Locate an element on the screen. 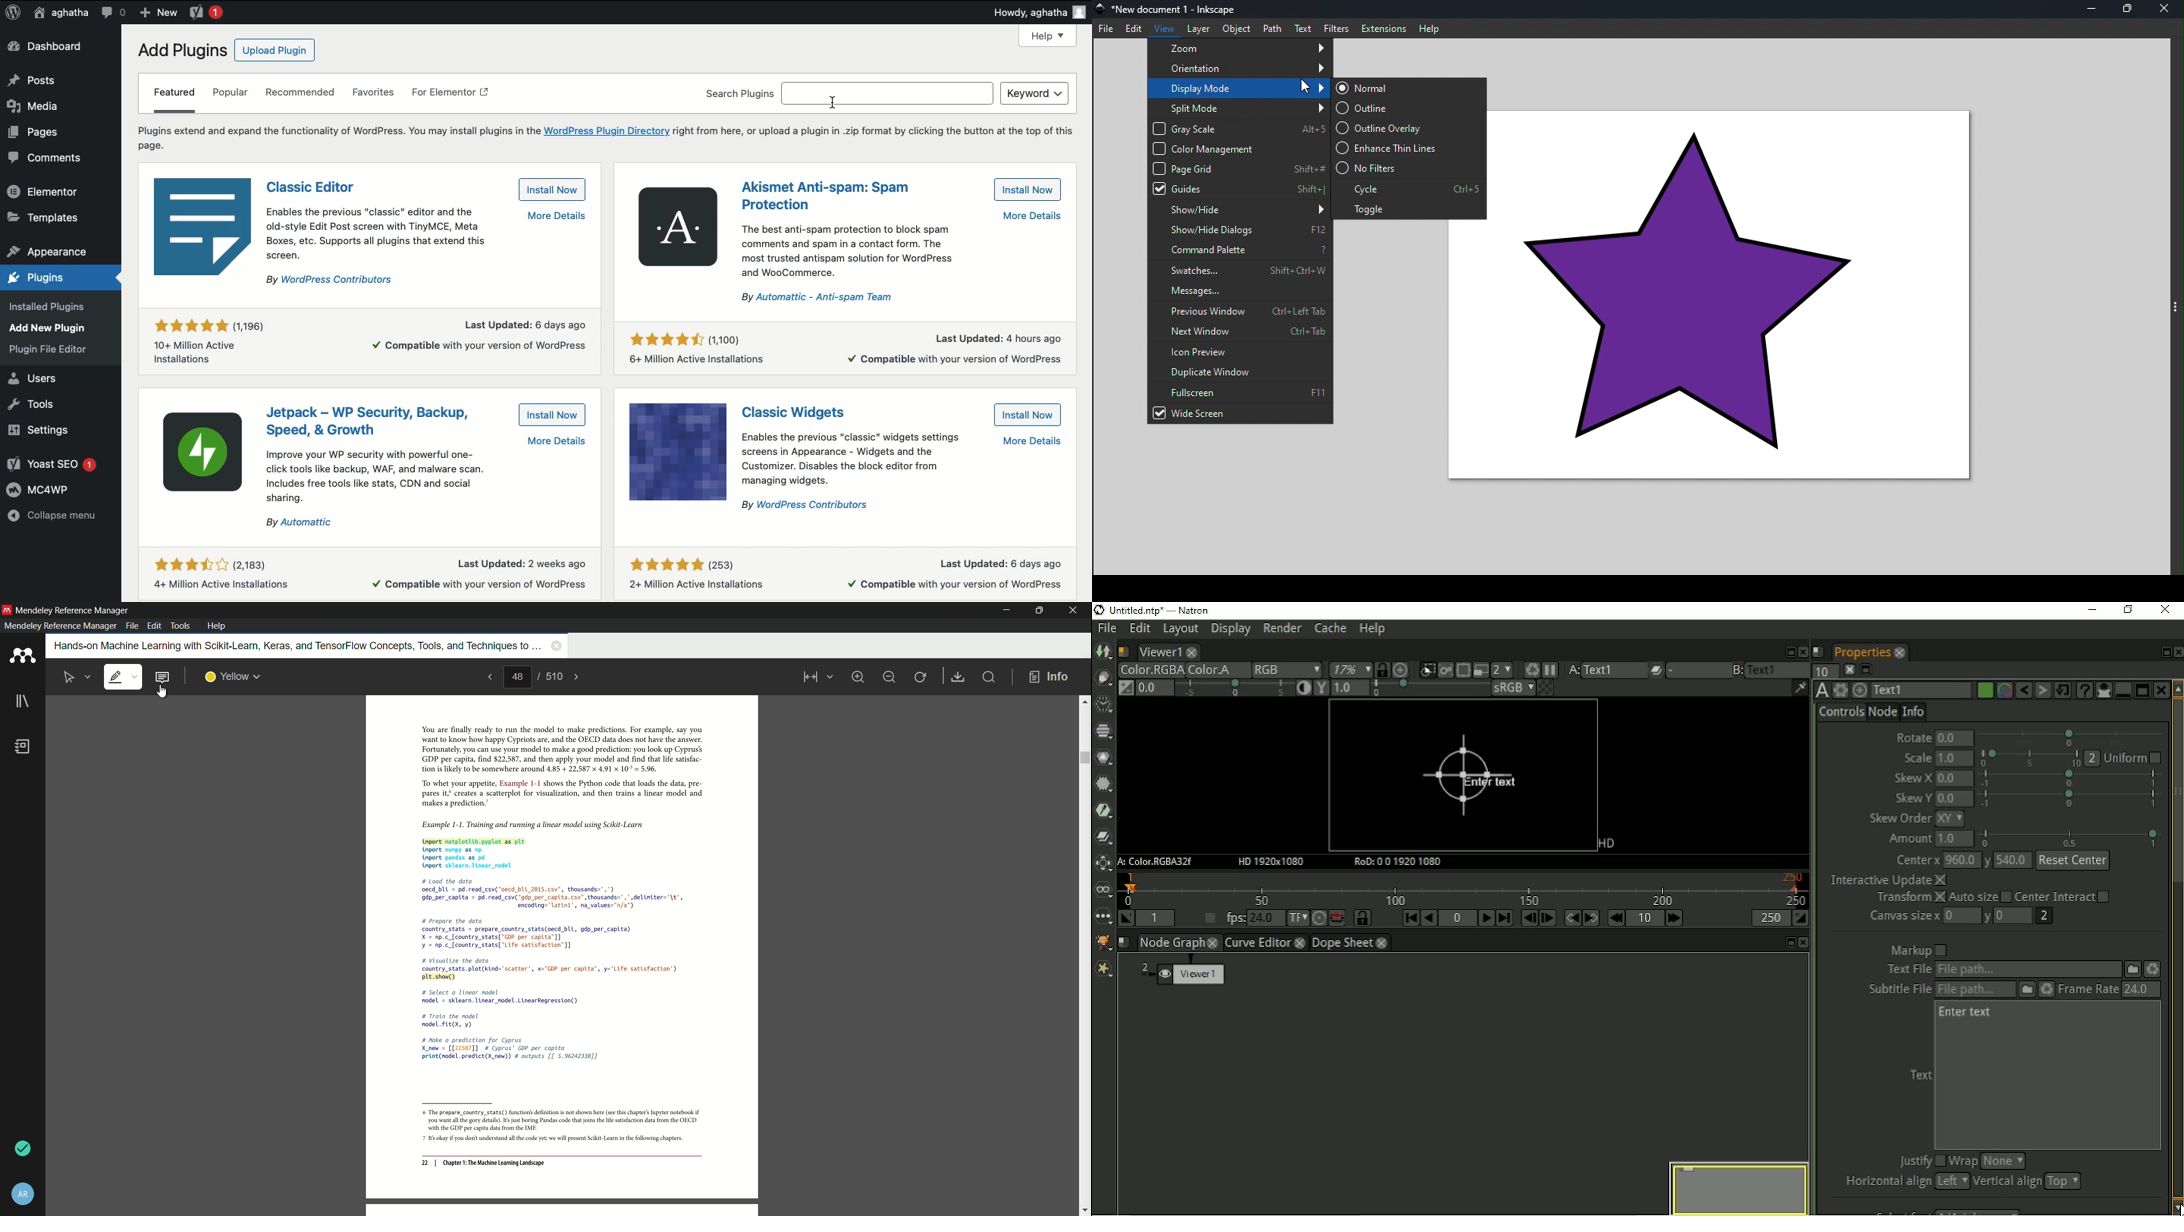  Set playback frame rate is located at coordinates (1207, 919).